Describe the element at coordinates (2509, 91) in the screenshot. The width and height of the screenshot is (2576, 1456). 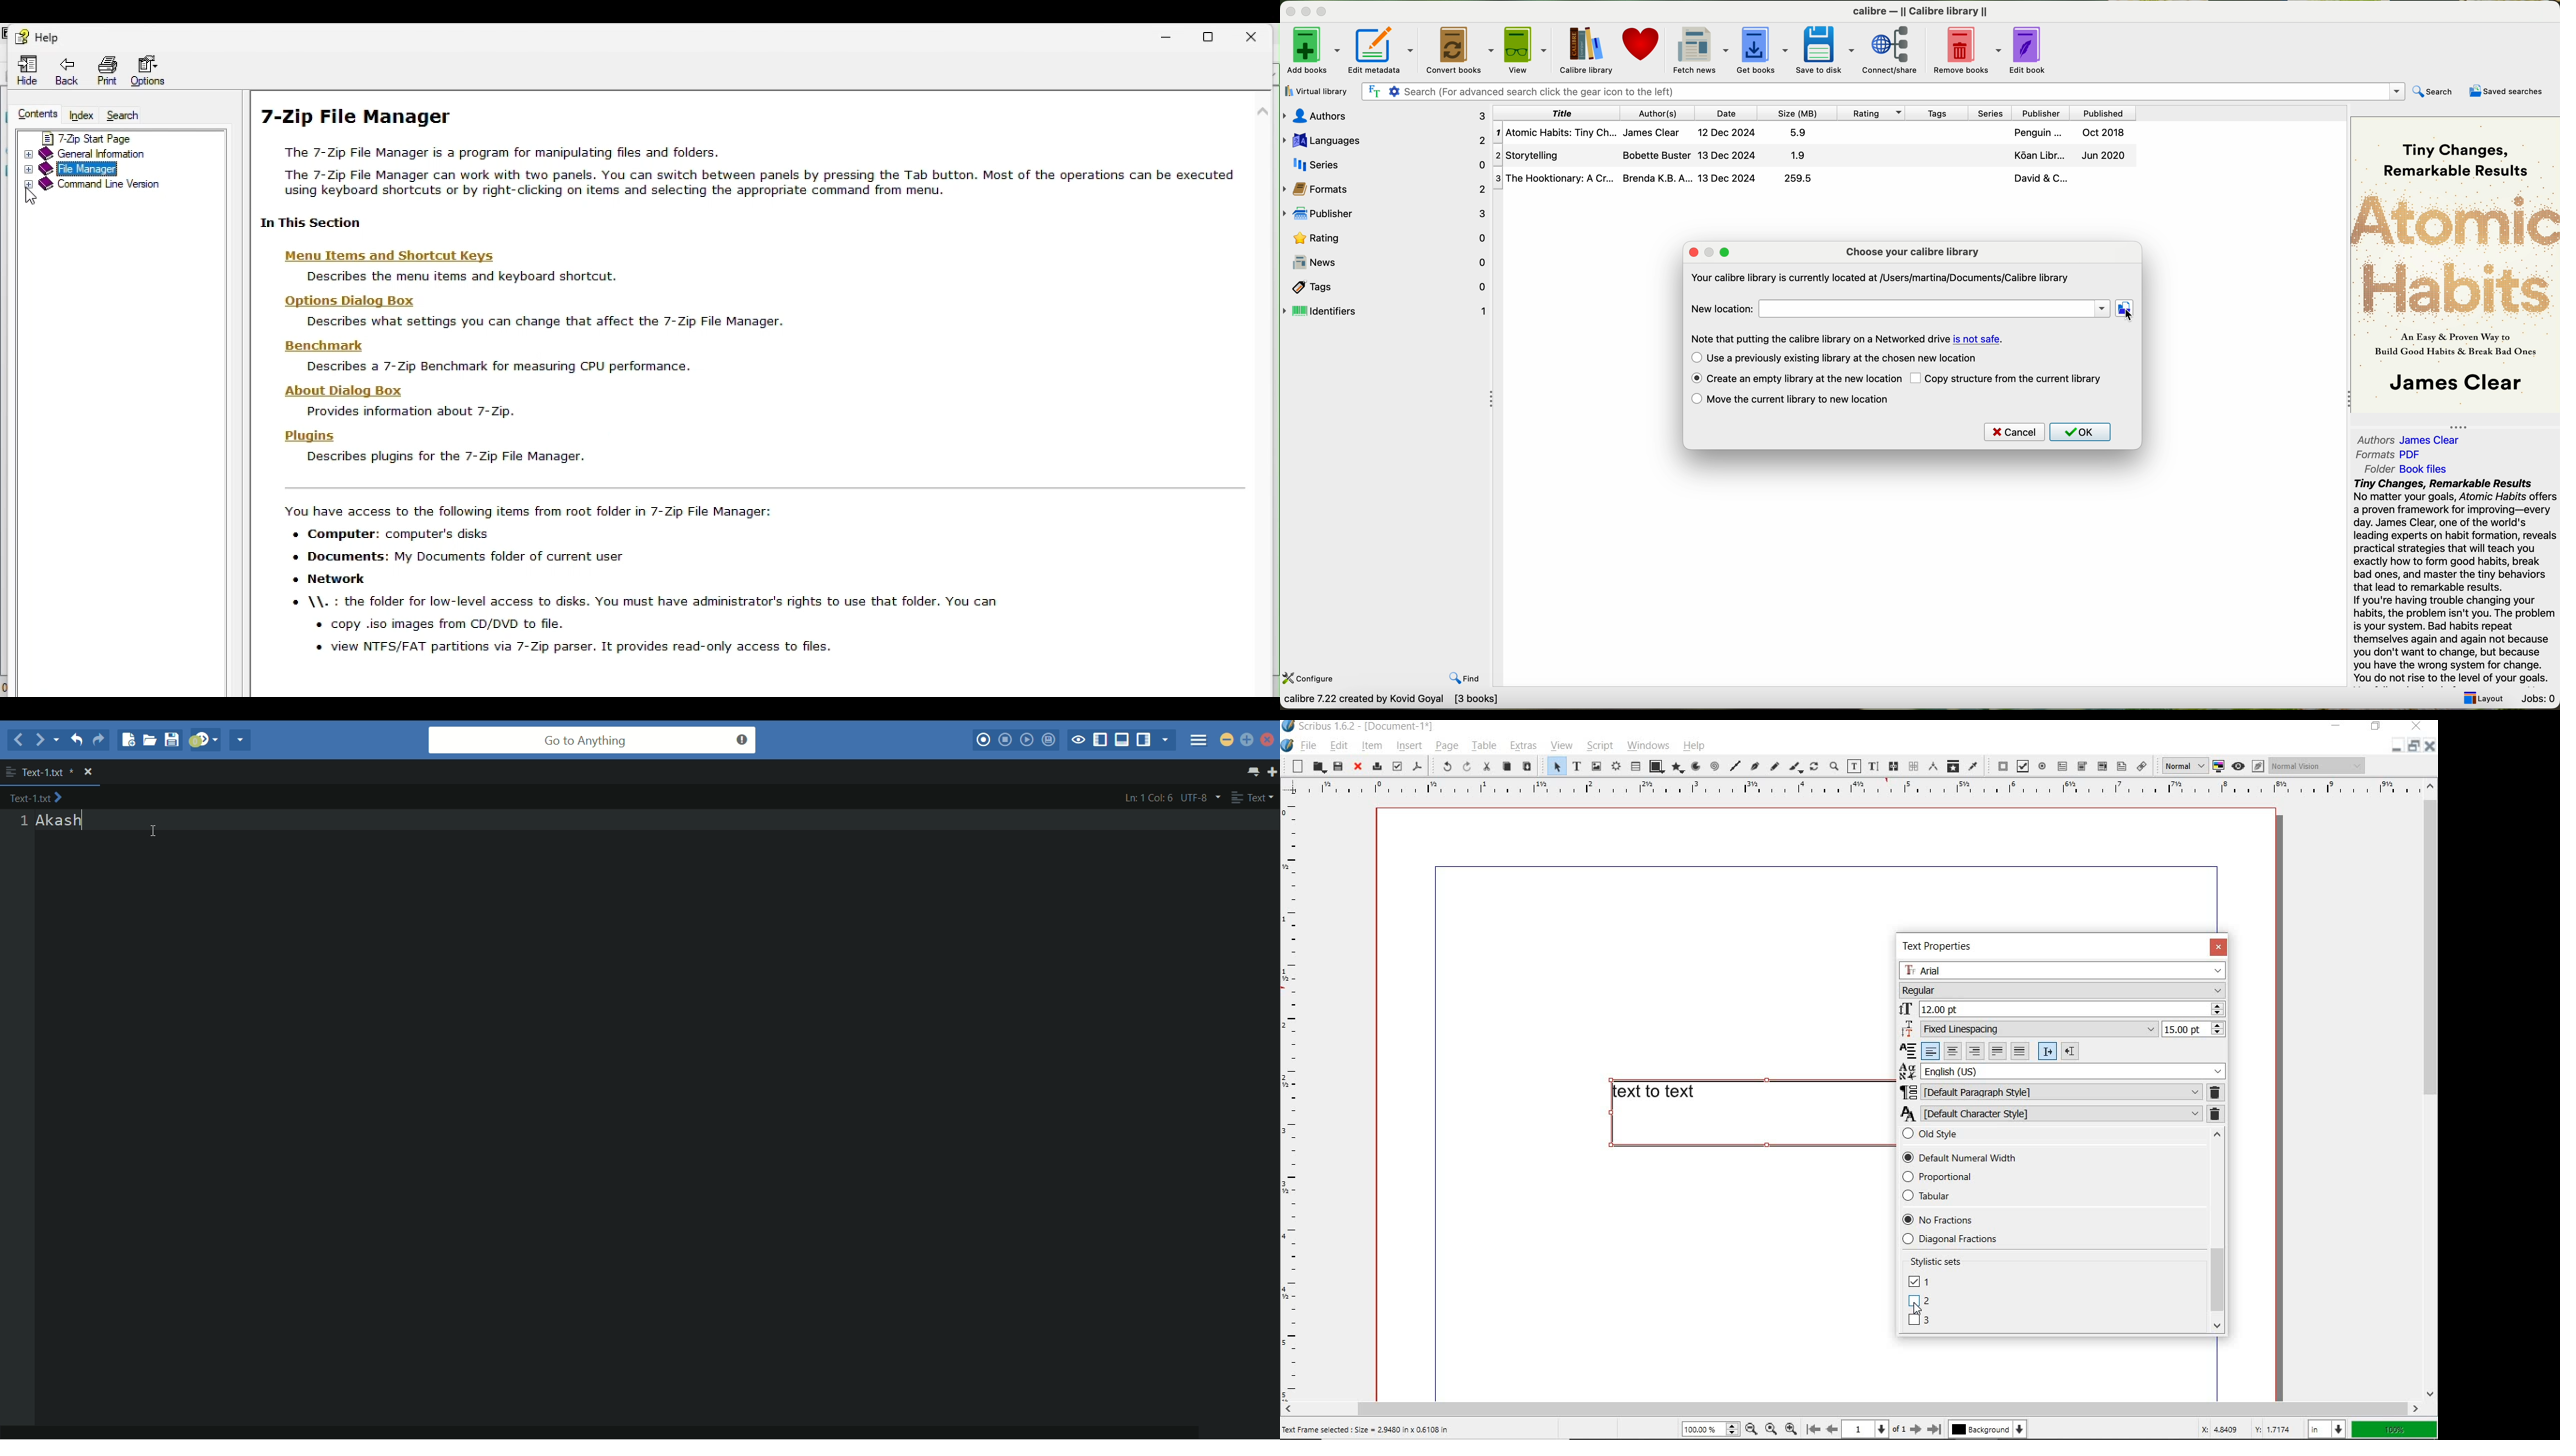
I see `saved searches` at that location.